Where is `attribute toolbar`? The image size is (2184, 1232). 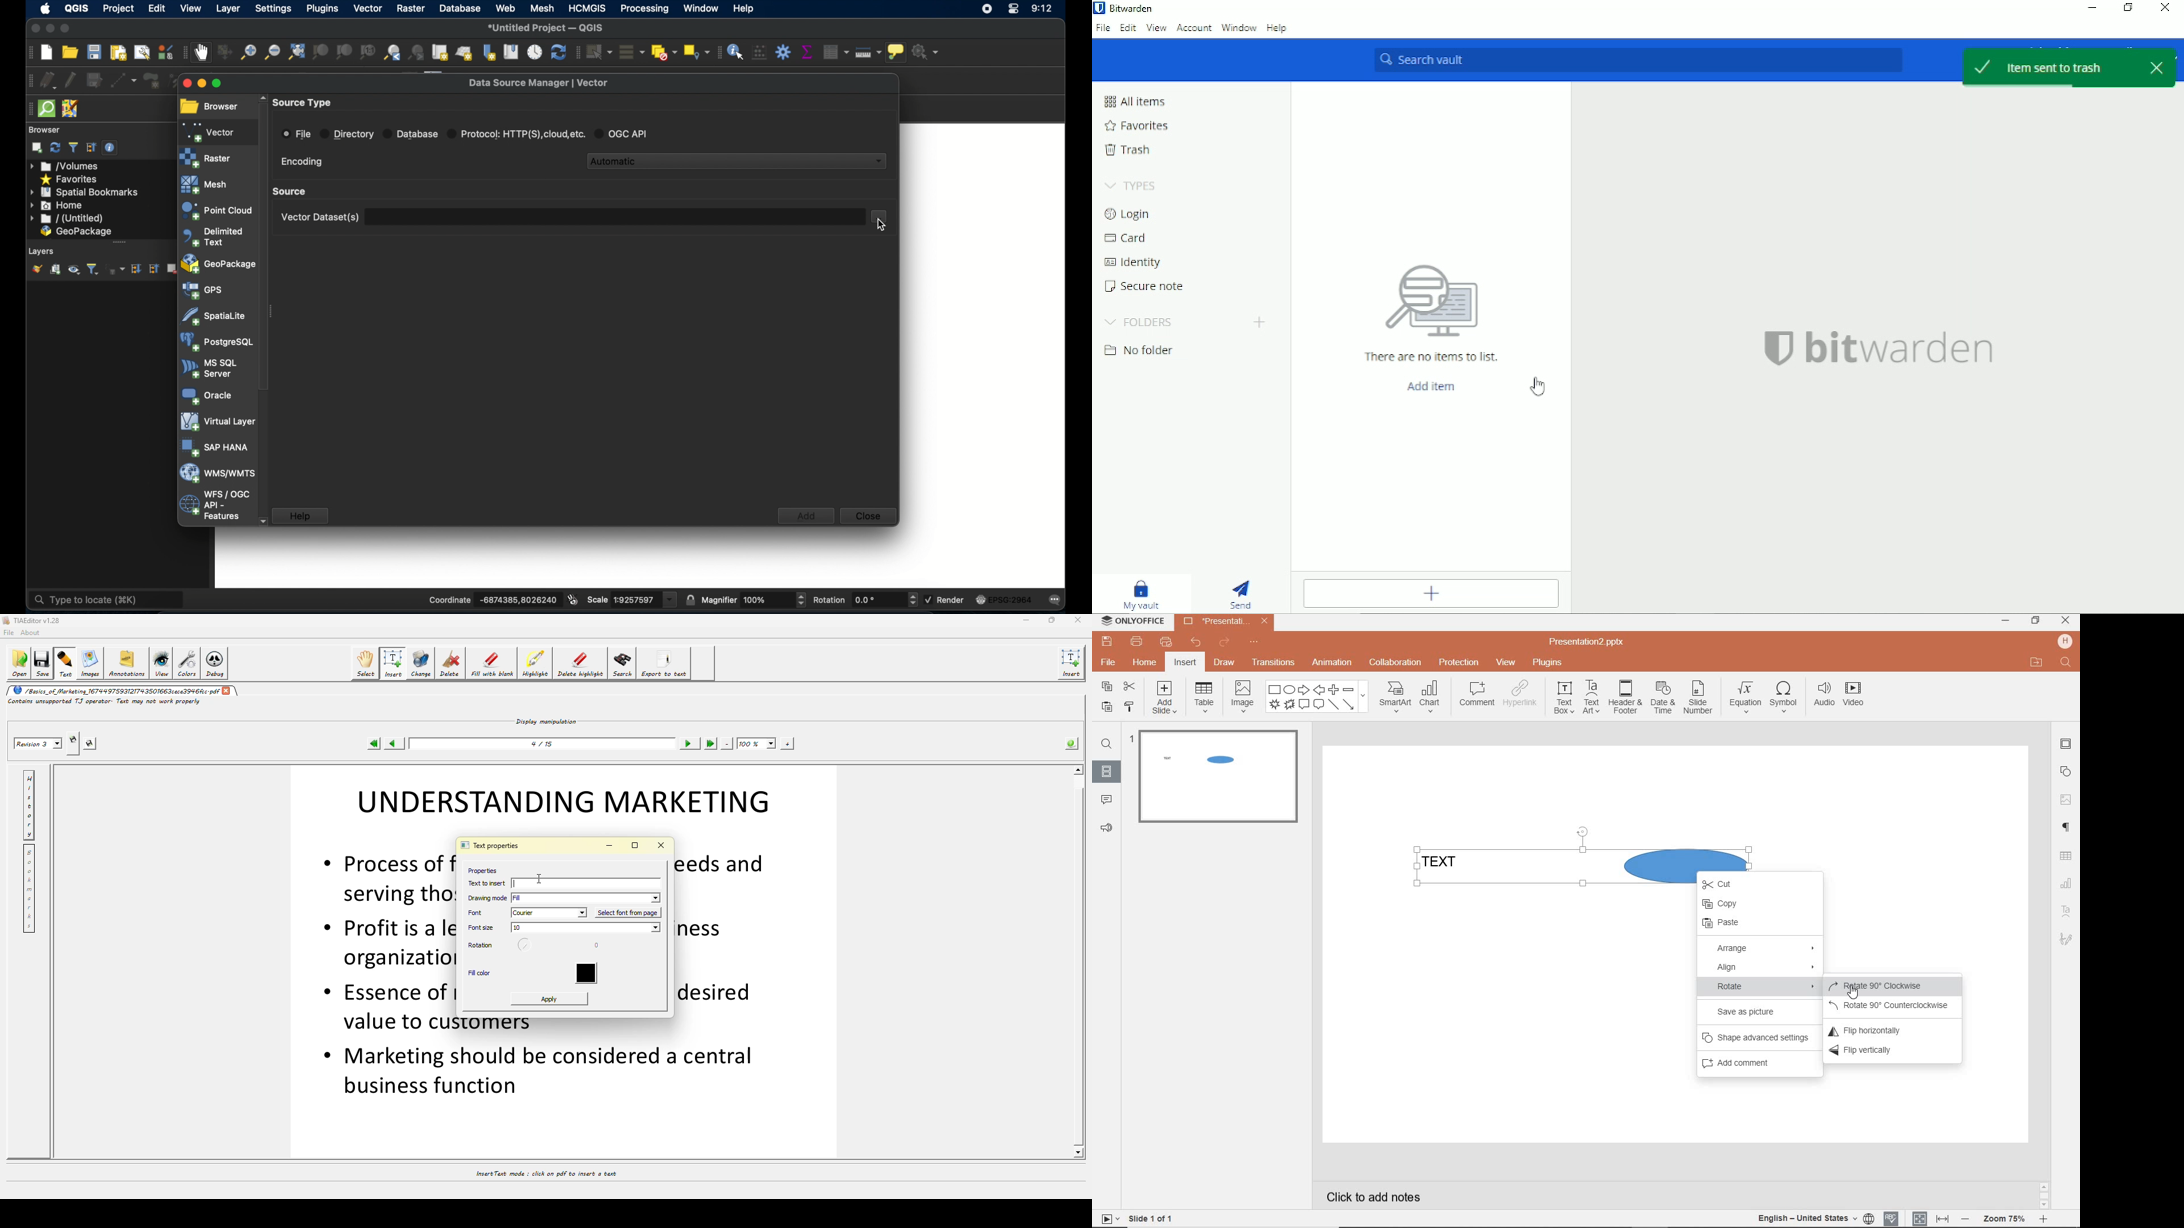
attribute toolbar is located at coordinates (718, 53).